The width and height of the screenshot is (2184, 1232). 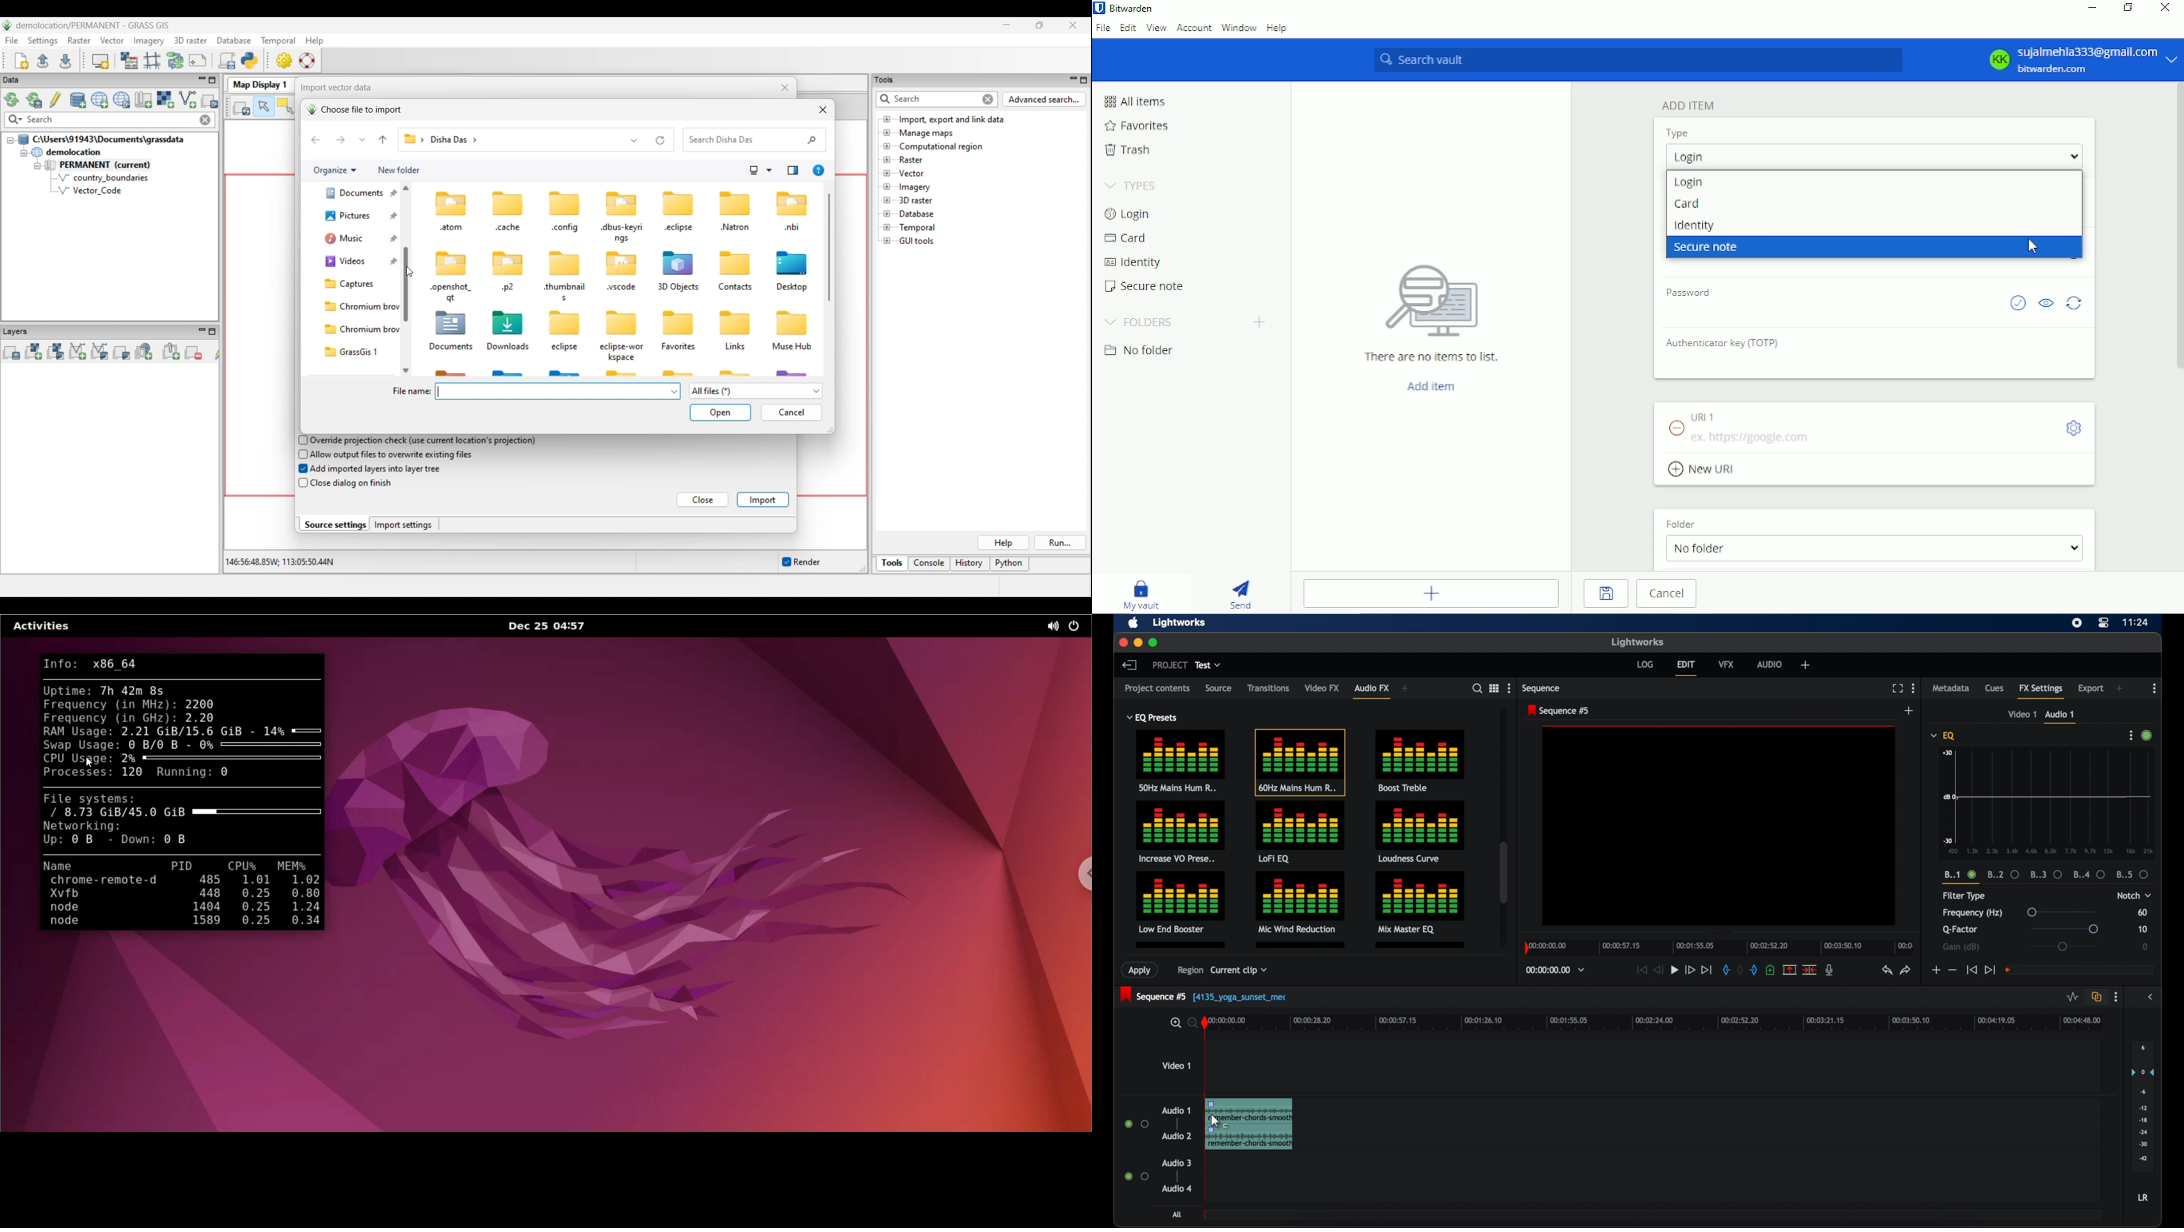 What do you see at coordinates (2131, 735) in the screenshot?
I see `more options` at bounding box center [2131, 735].